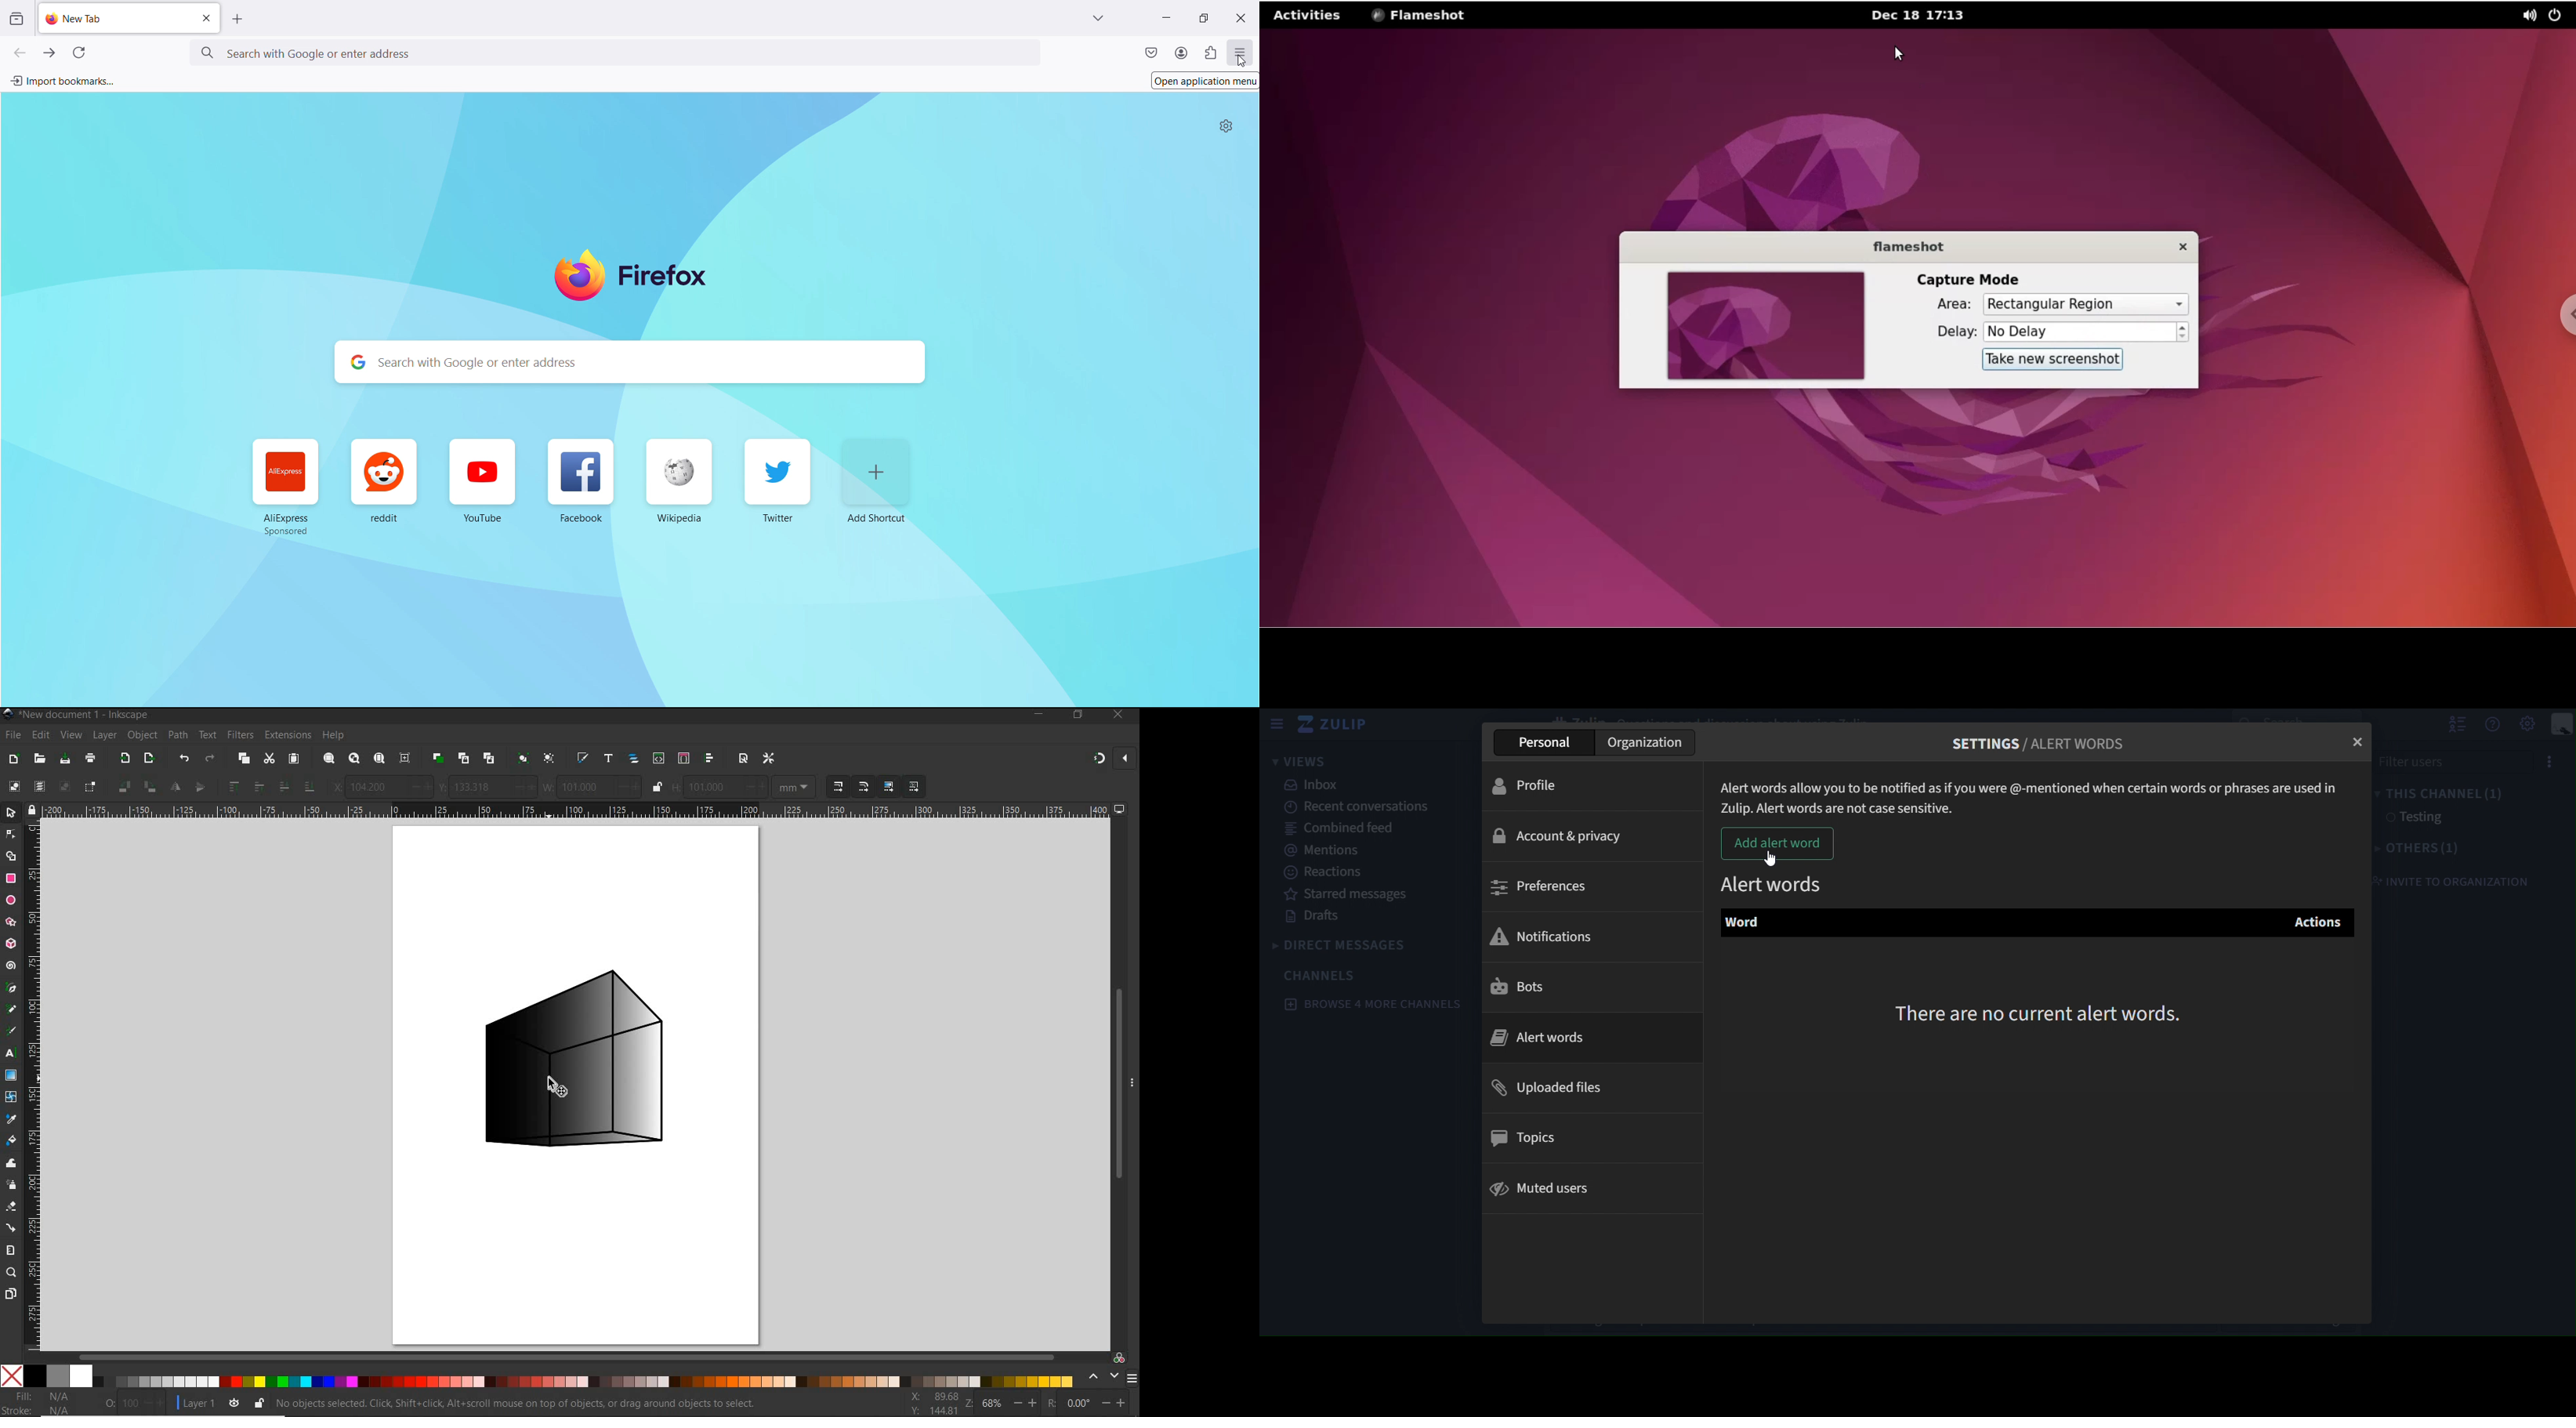 This screenshot has height=1428, width=2576. Describe the element at coordinates (1541, 886) in the screenshot. I see `preferences` at that location.